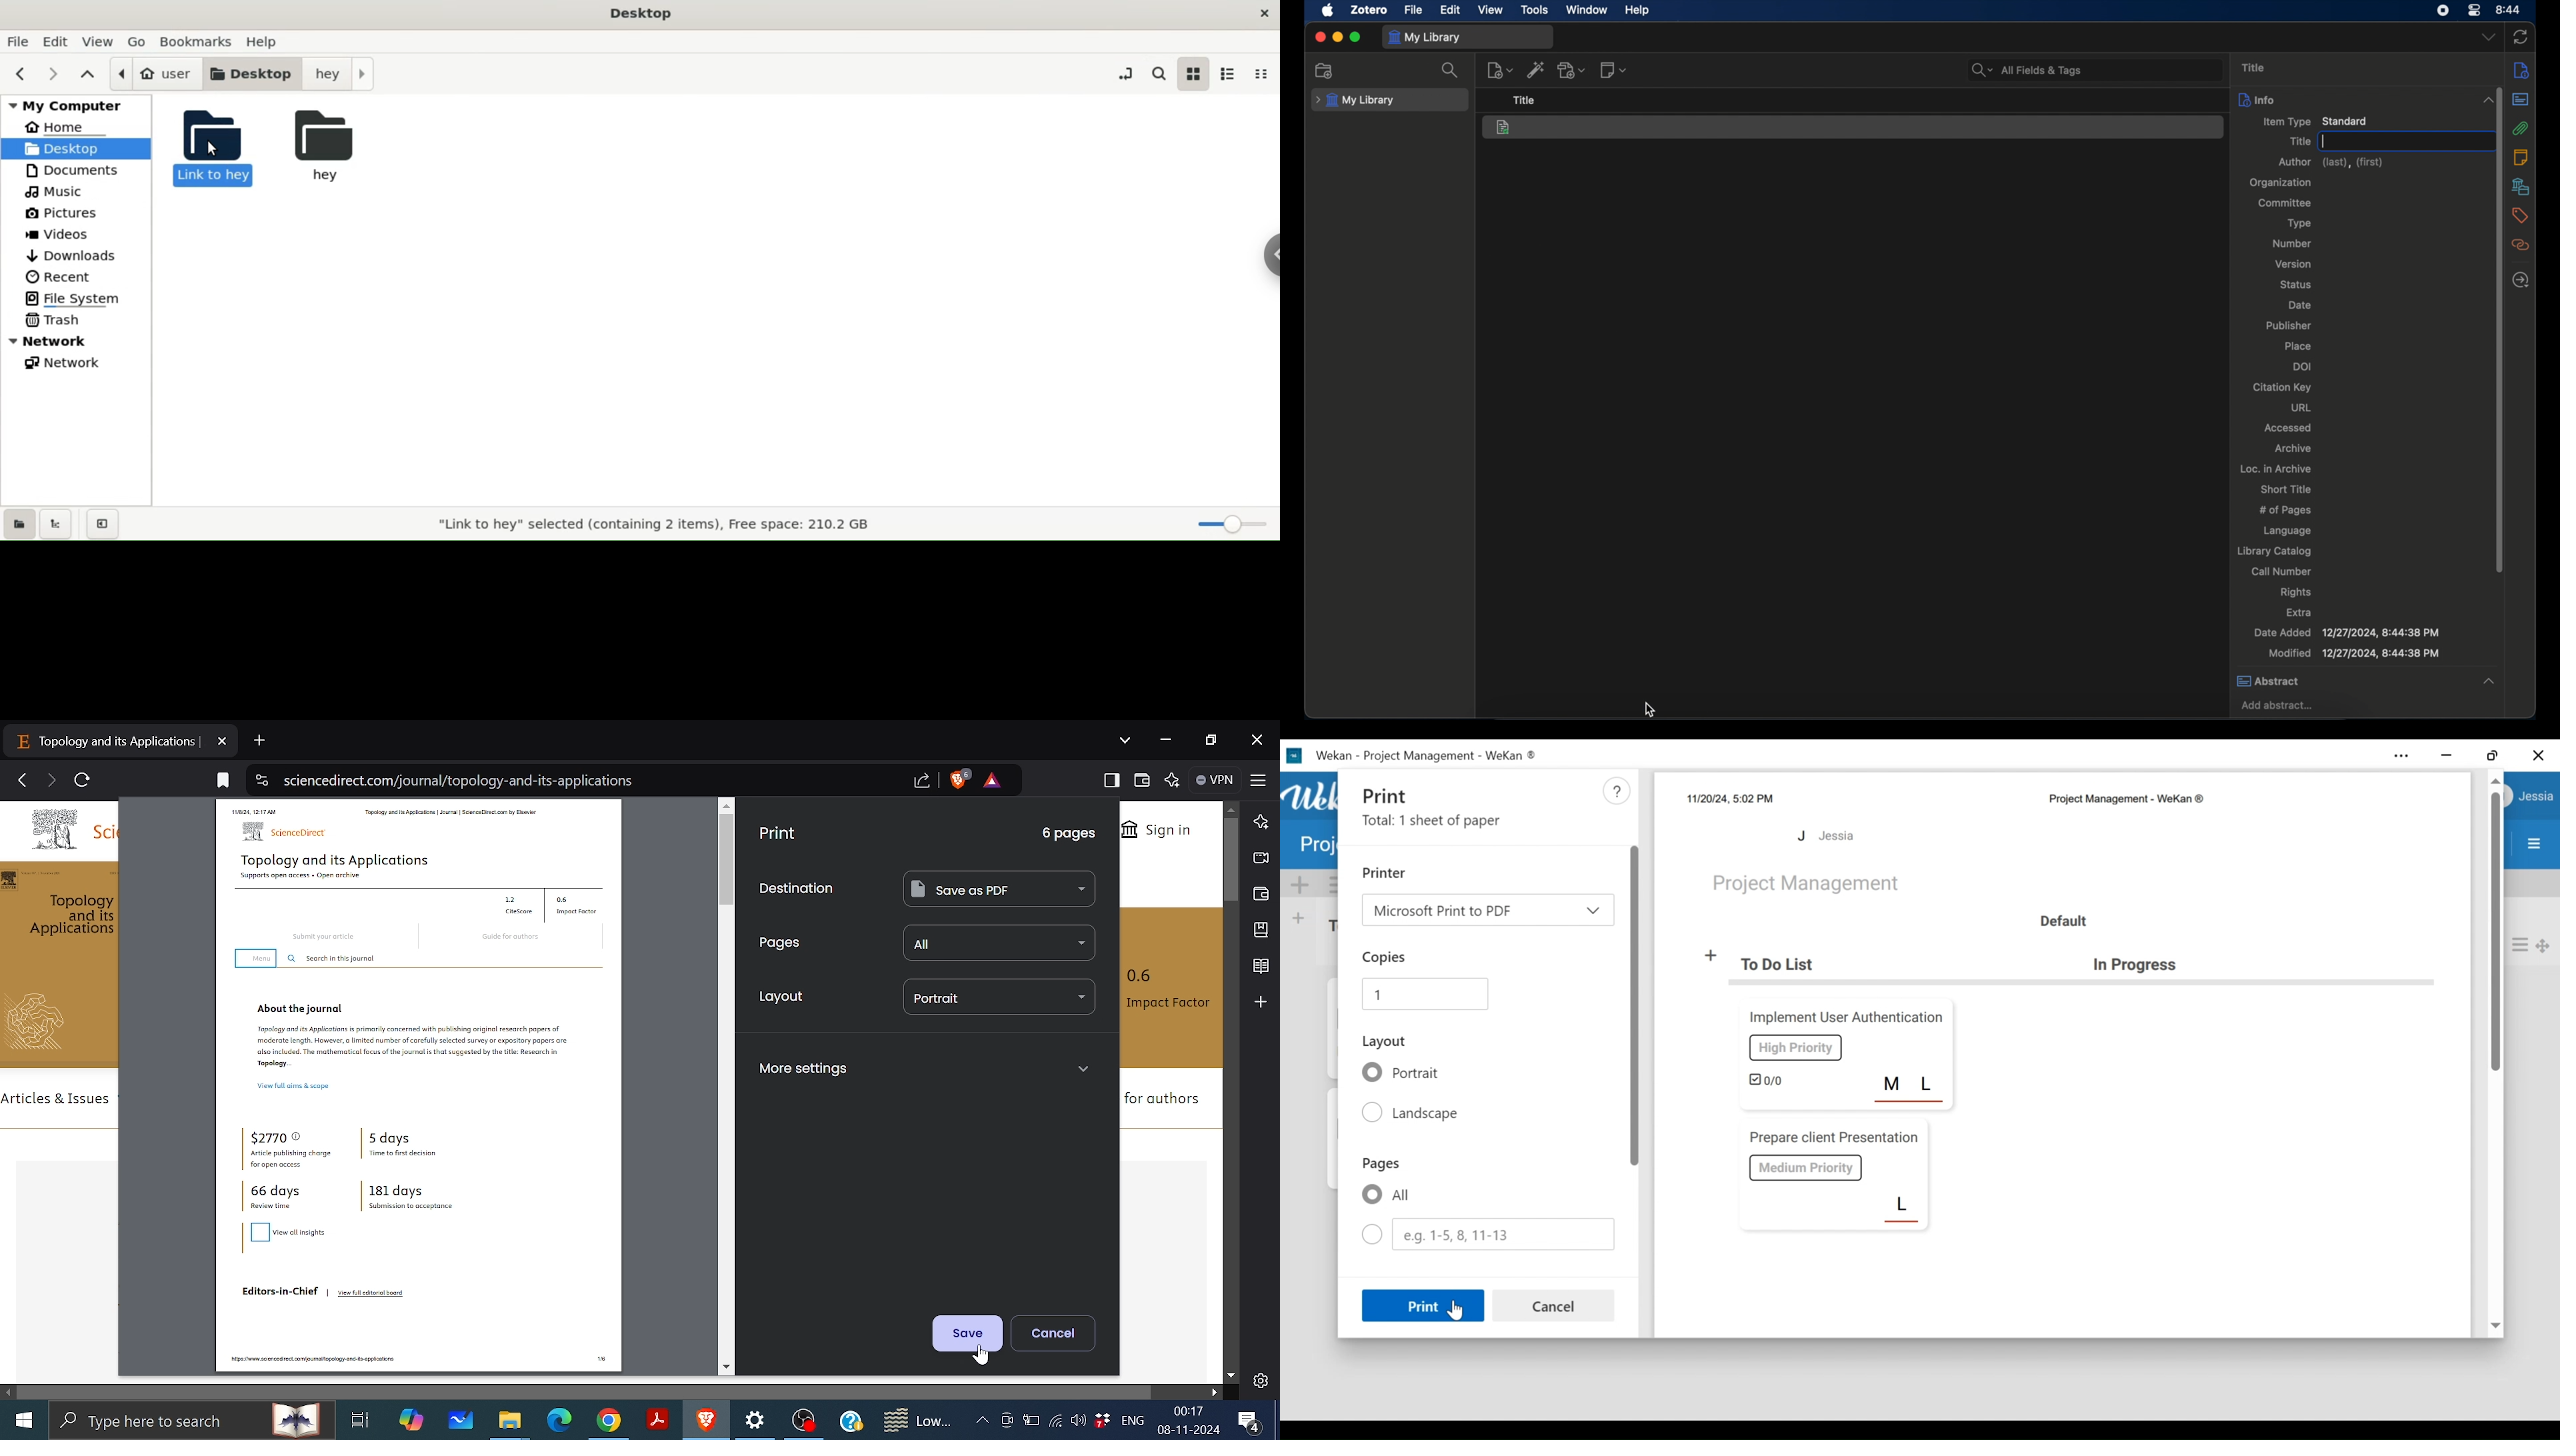  Describe the element at coordinates (996, 781) in the screenshot. I see `brave rewards` at that location.